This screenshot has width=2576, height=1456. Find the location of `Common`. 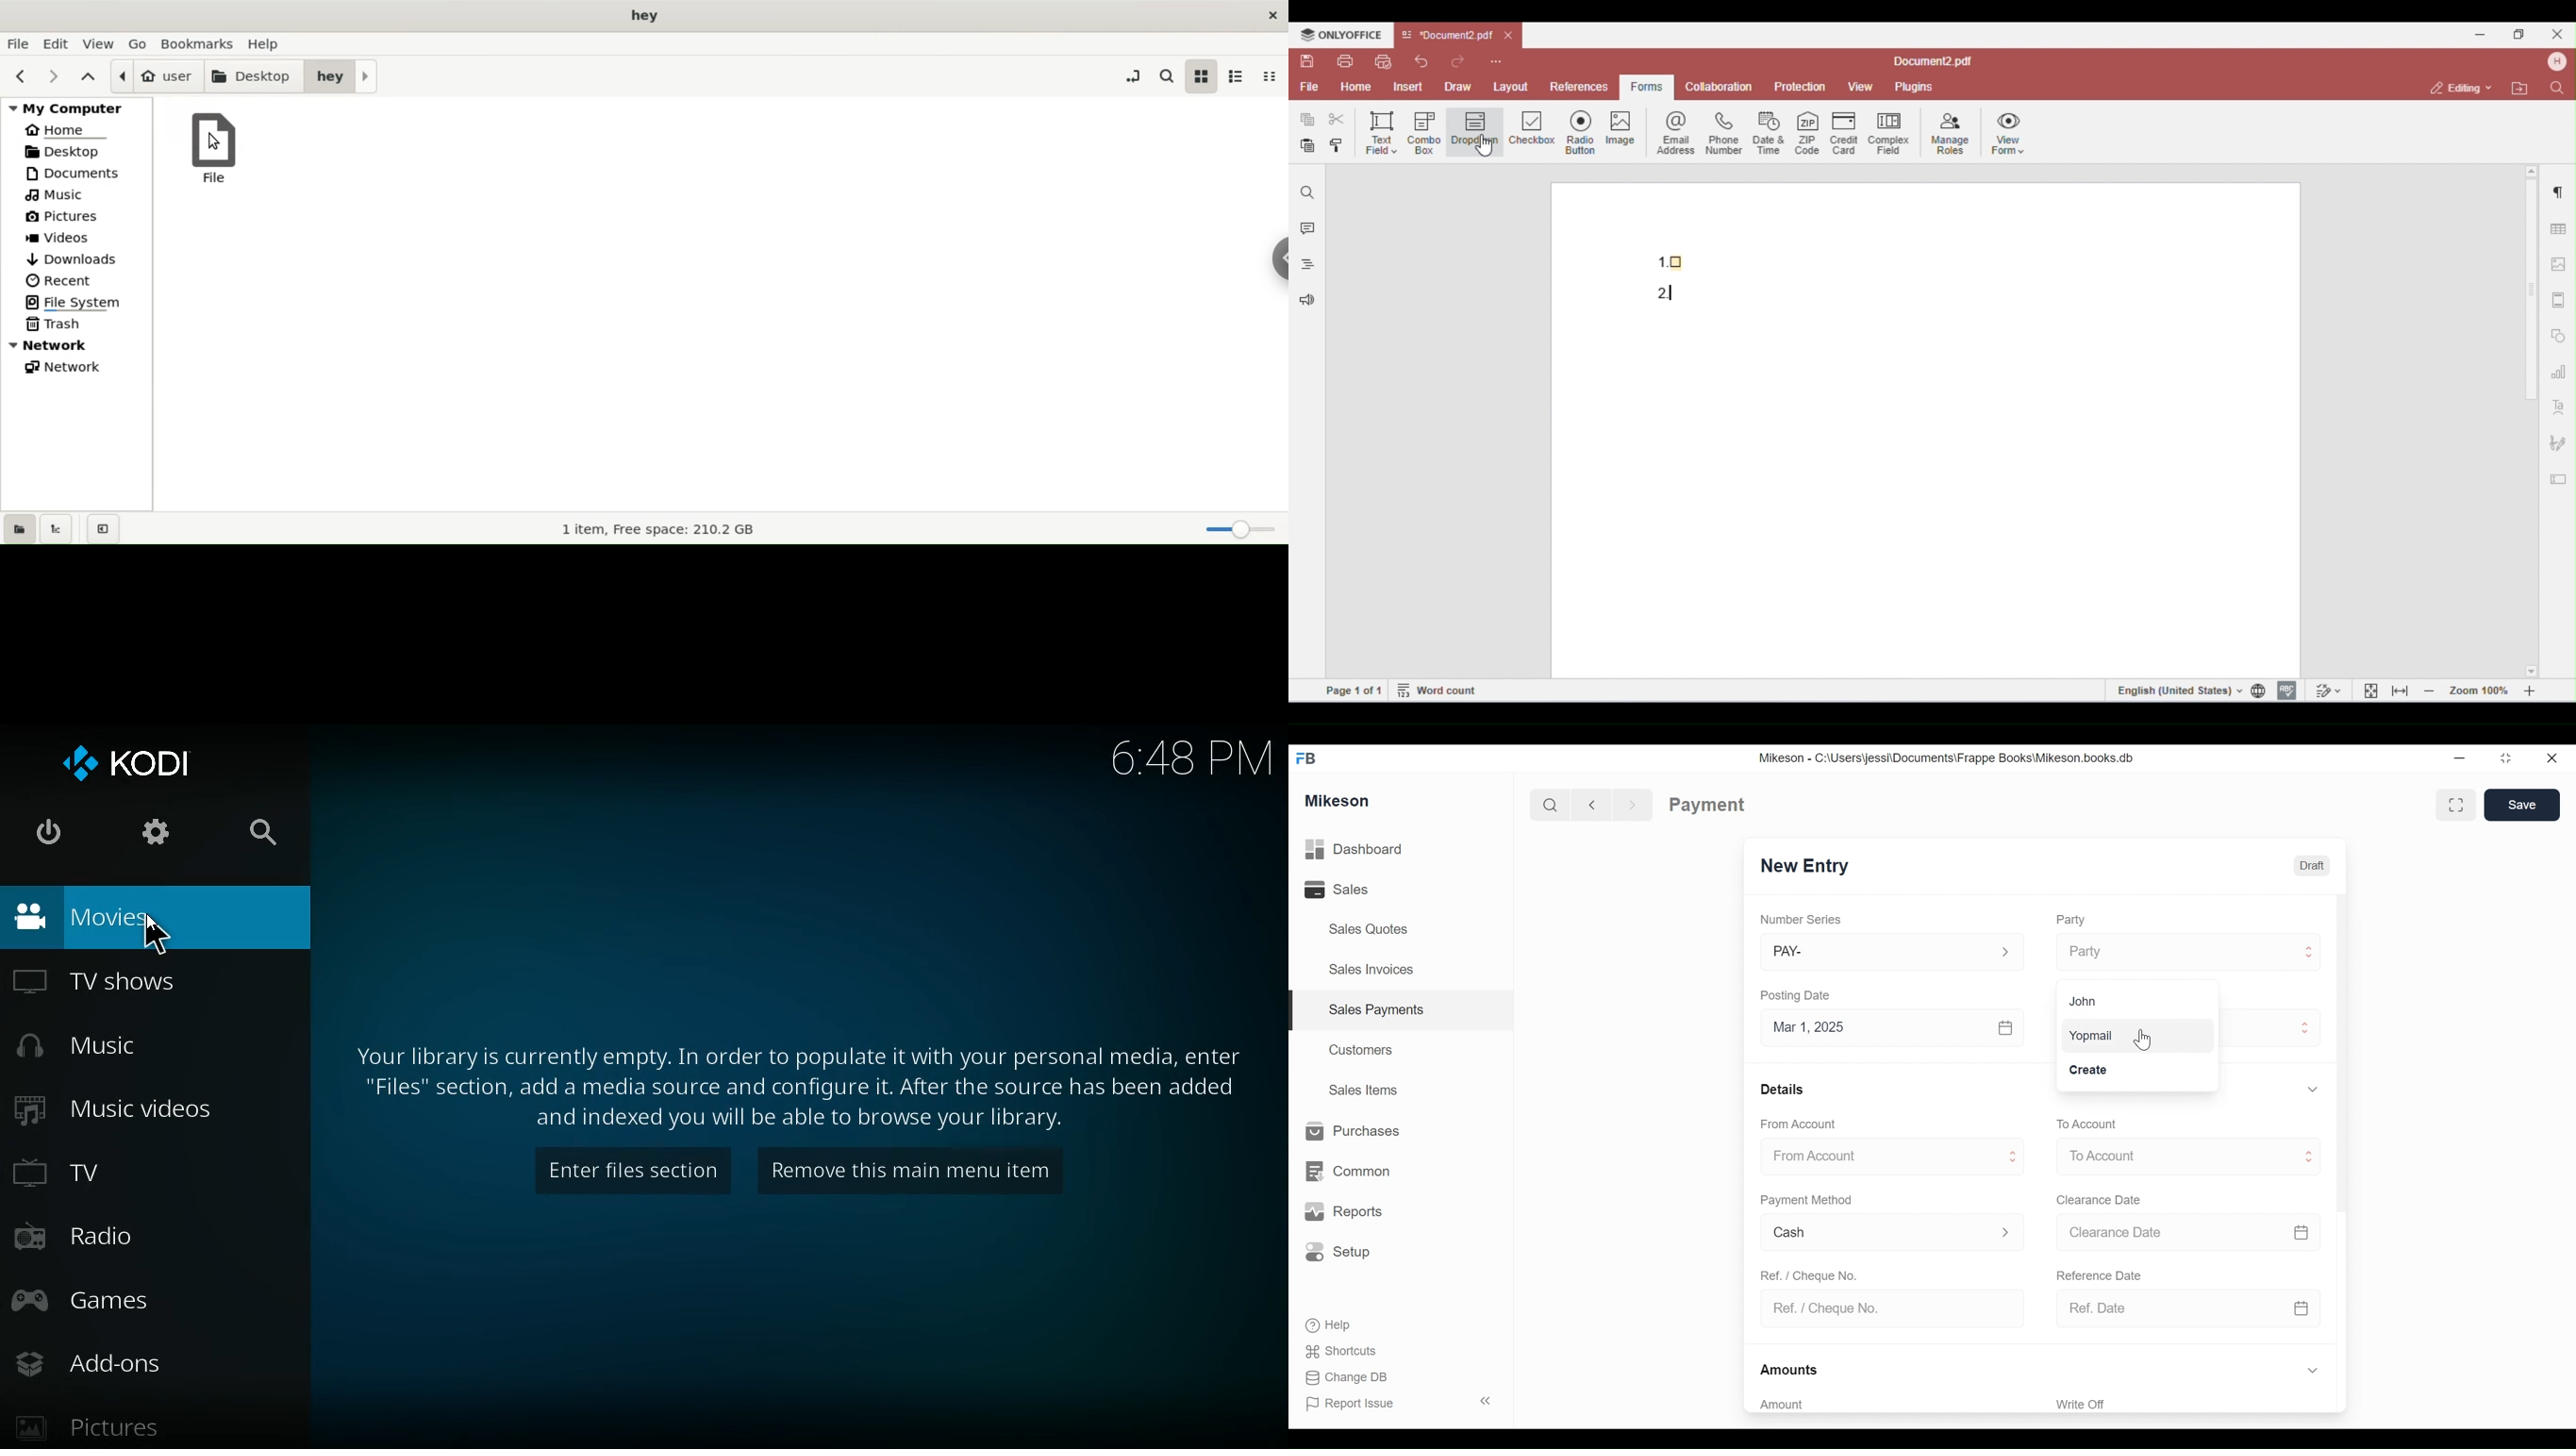

Common is located at coordinates (1355, 1165).